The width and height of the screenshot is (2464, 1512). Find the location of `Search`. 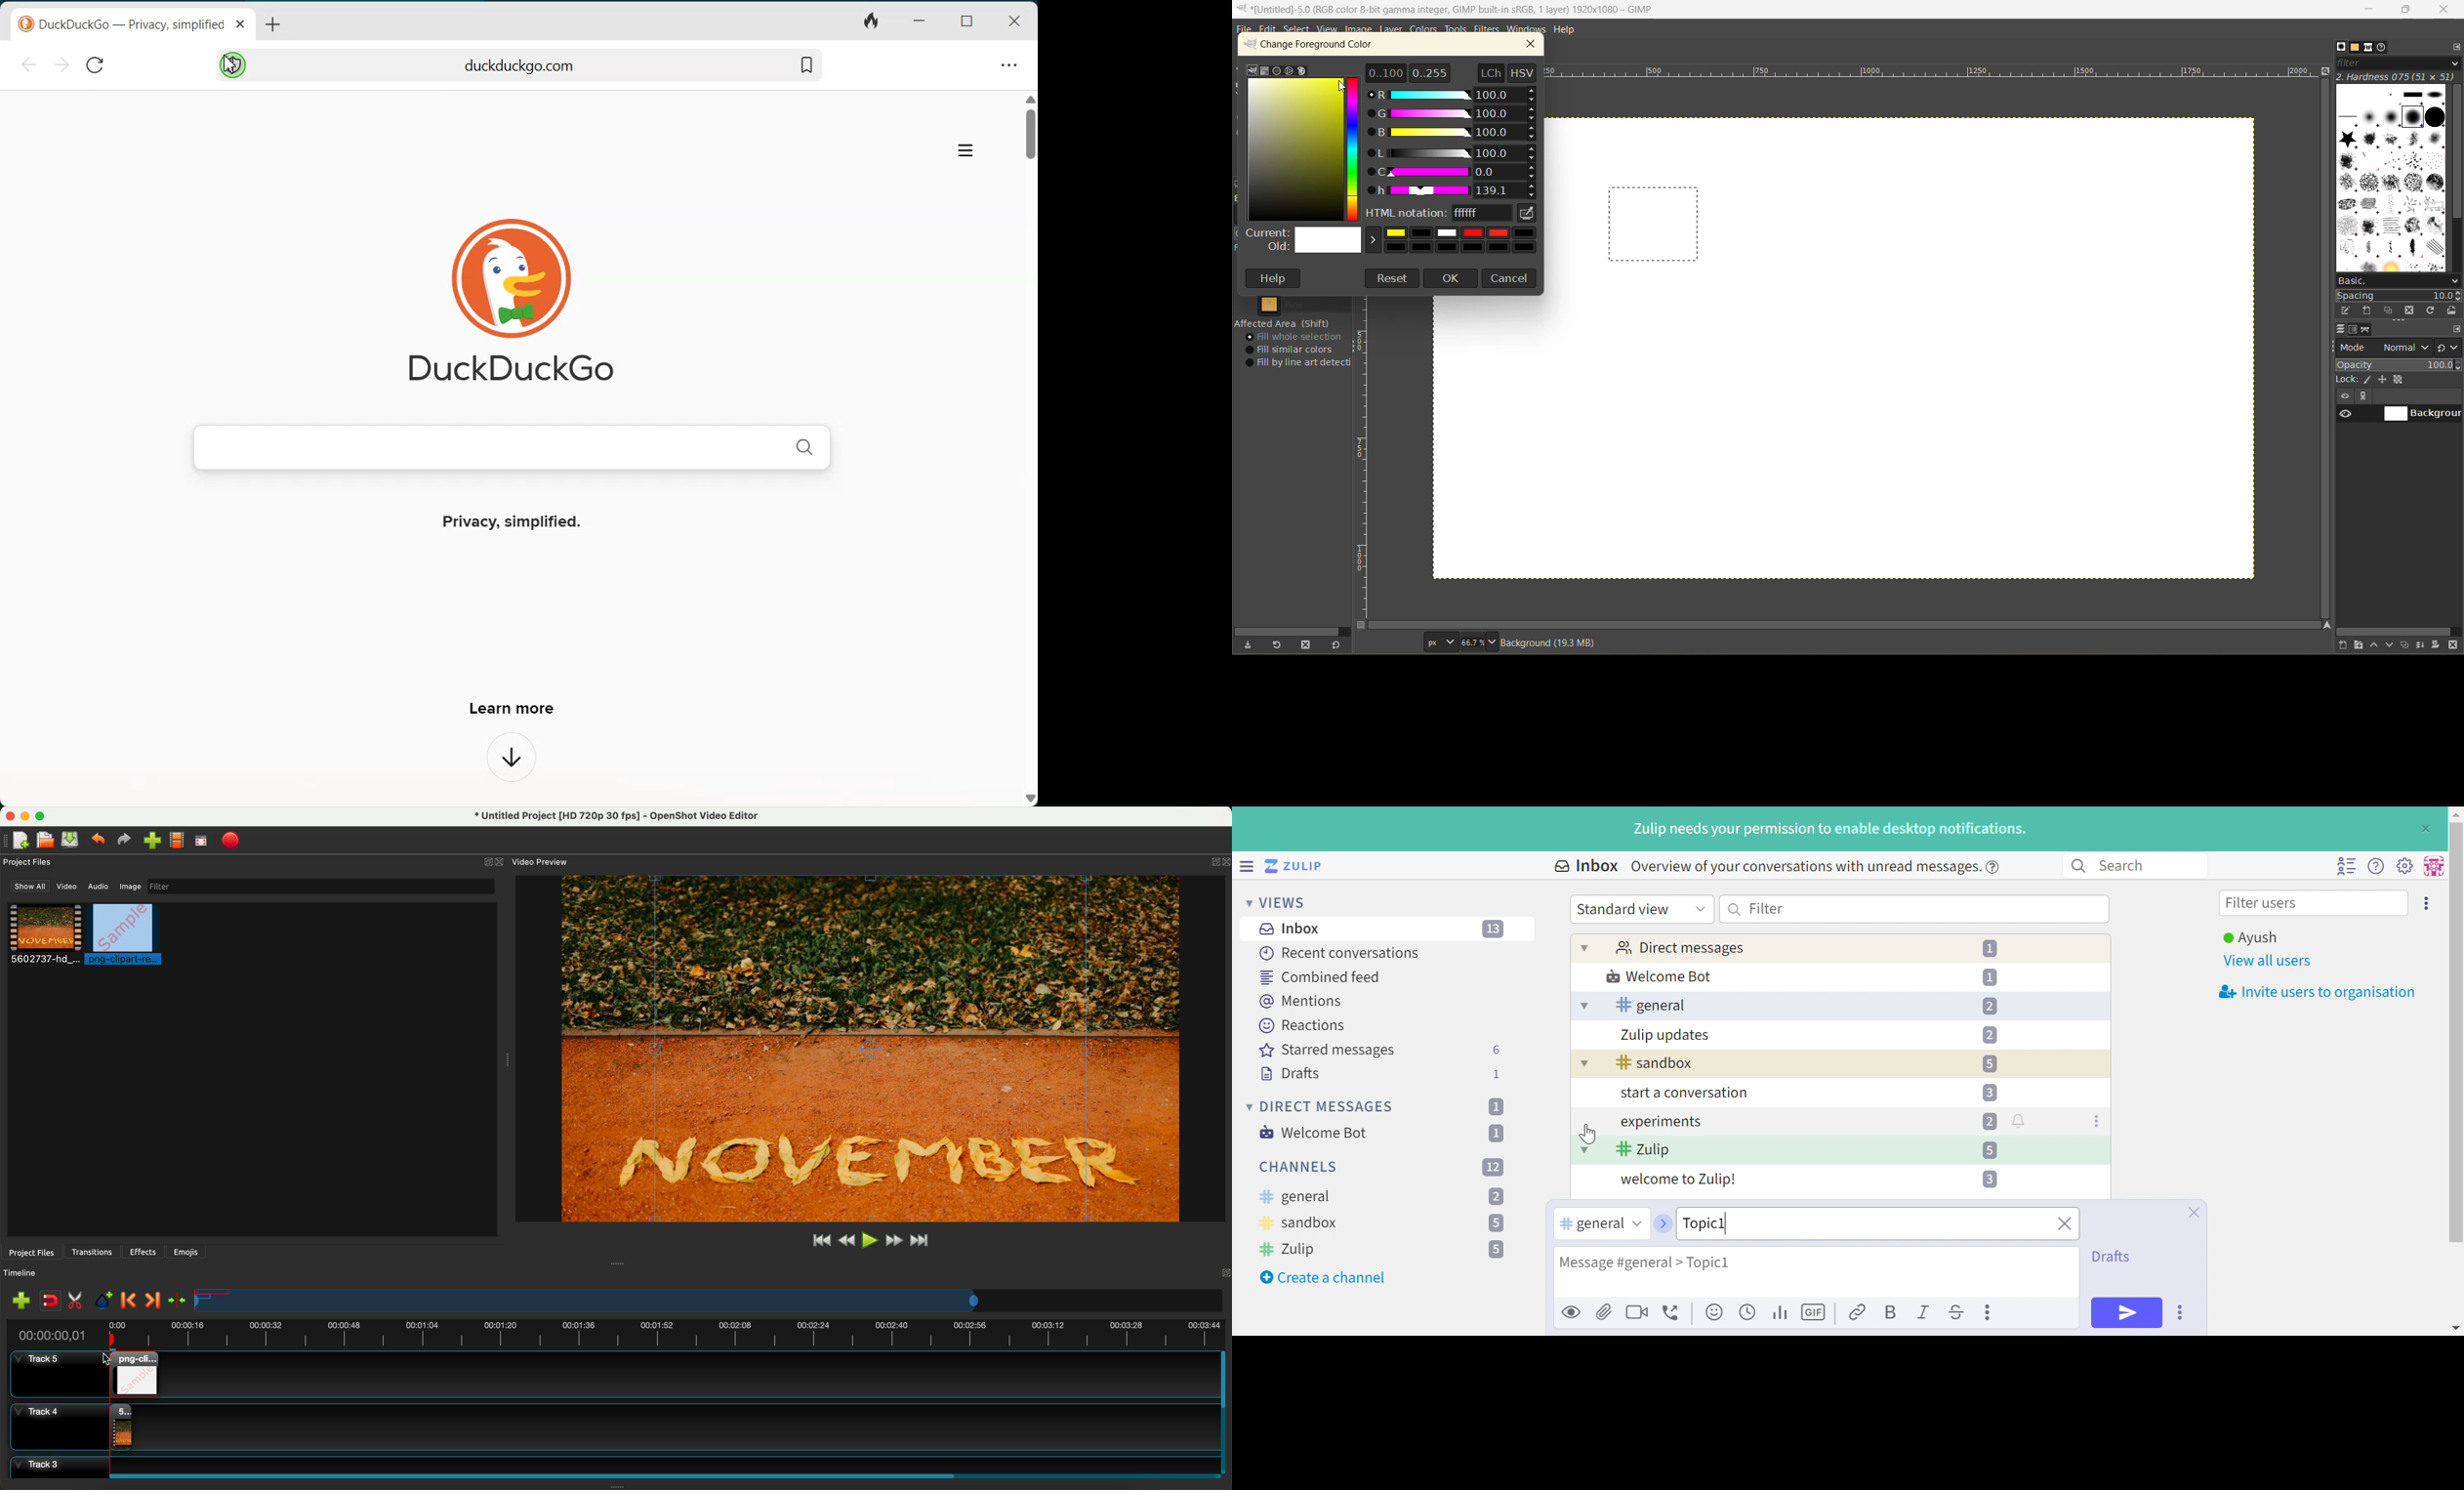

Search is located at coordinates (2077, 866).